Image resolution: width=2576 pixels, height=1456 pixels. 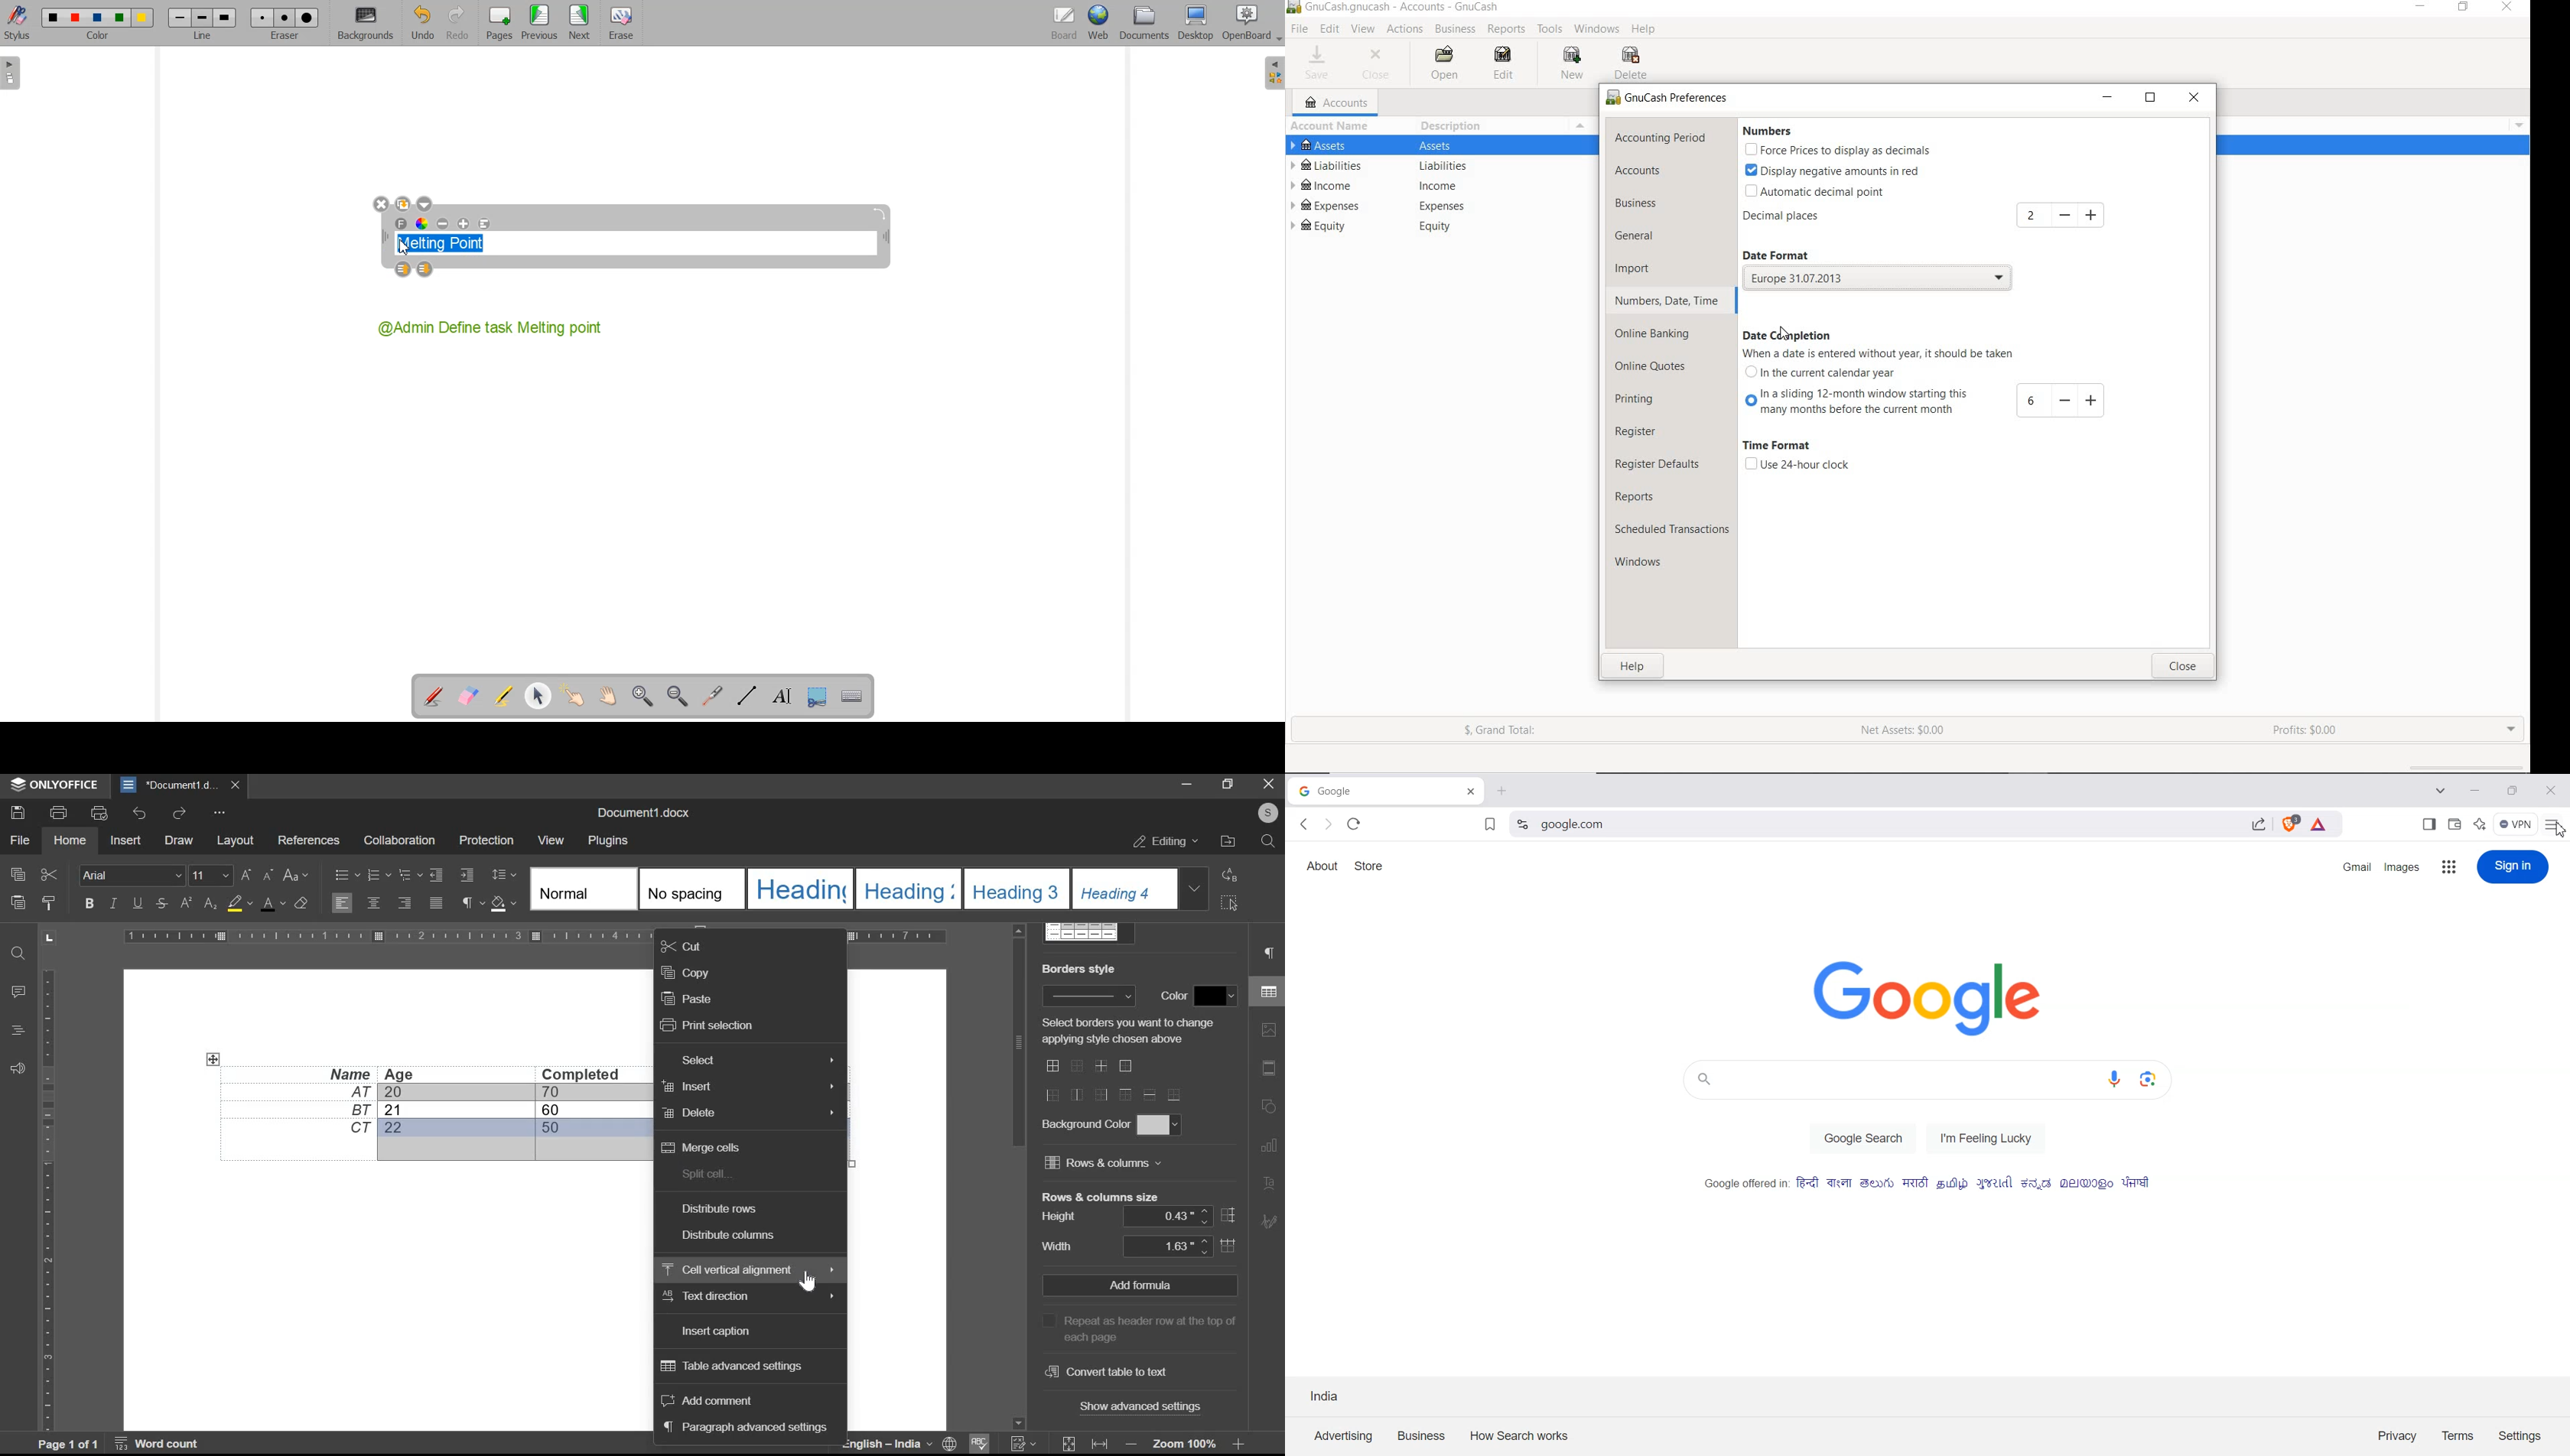 What do you see at coordinates (1891, 826) in the screenshot?
I see `Search` at bounding box center [1891, 826].